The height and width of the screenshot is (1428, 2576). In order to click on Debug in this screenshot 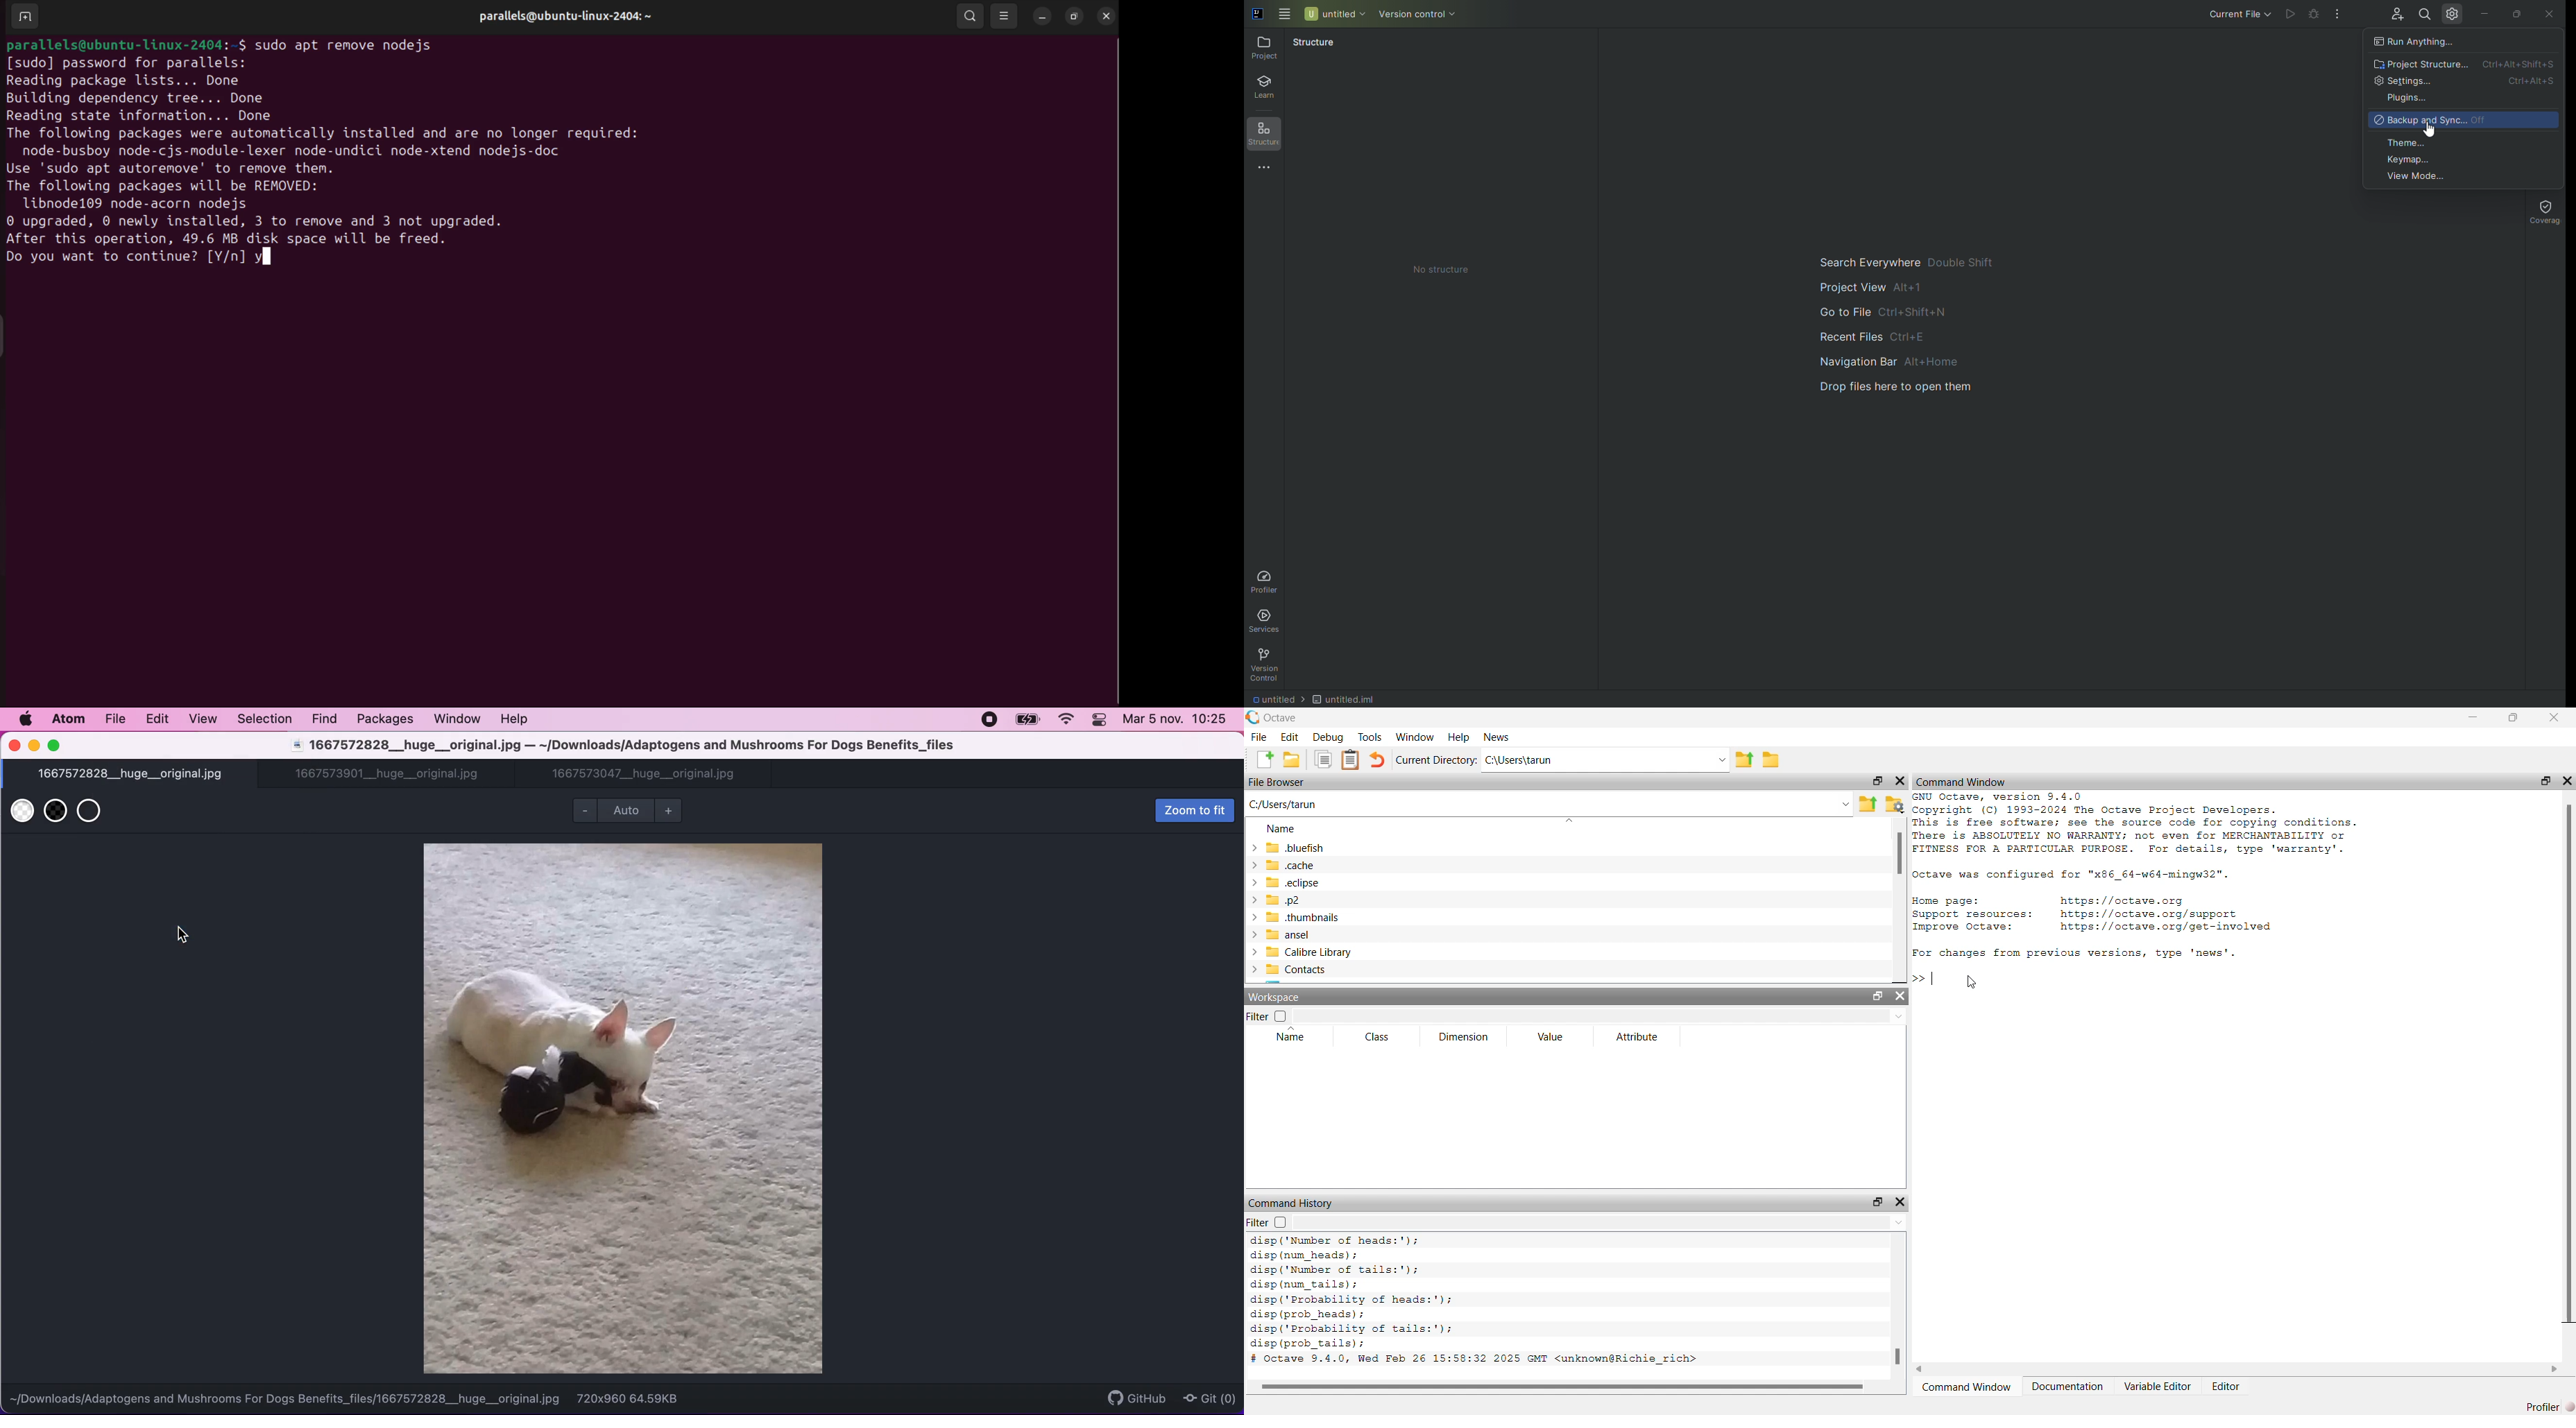, I will do `click(1329, 737)`.